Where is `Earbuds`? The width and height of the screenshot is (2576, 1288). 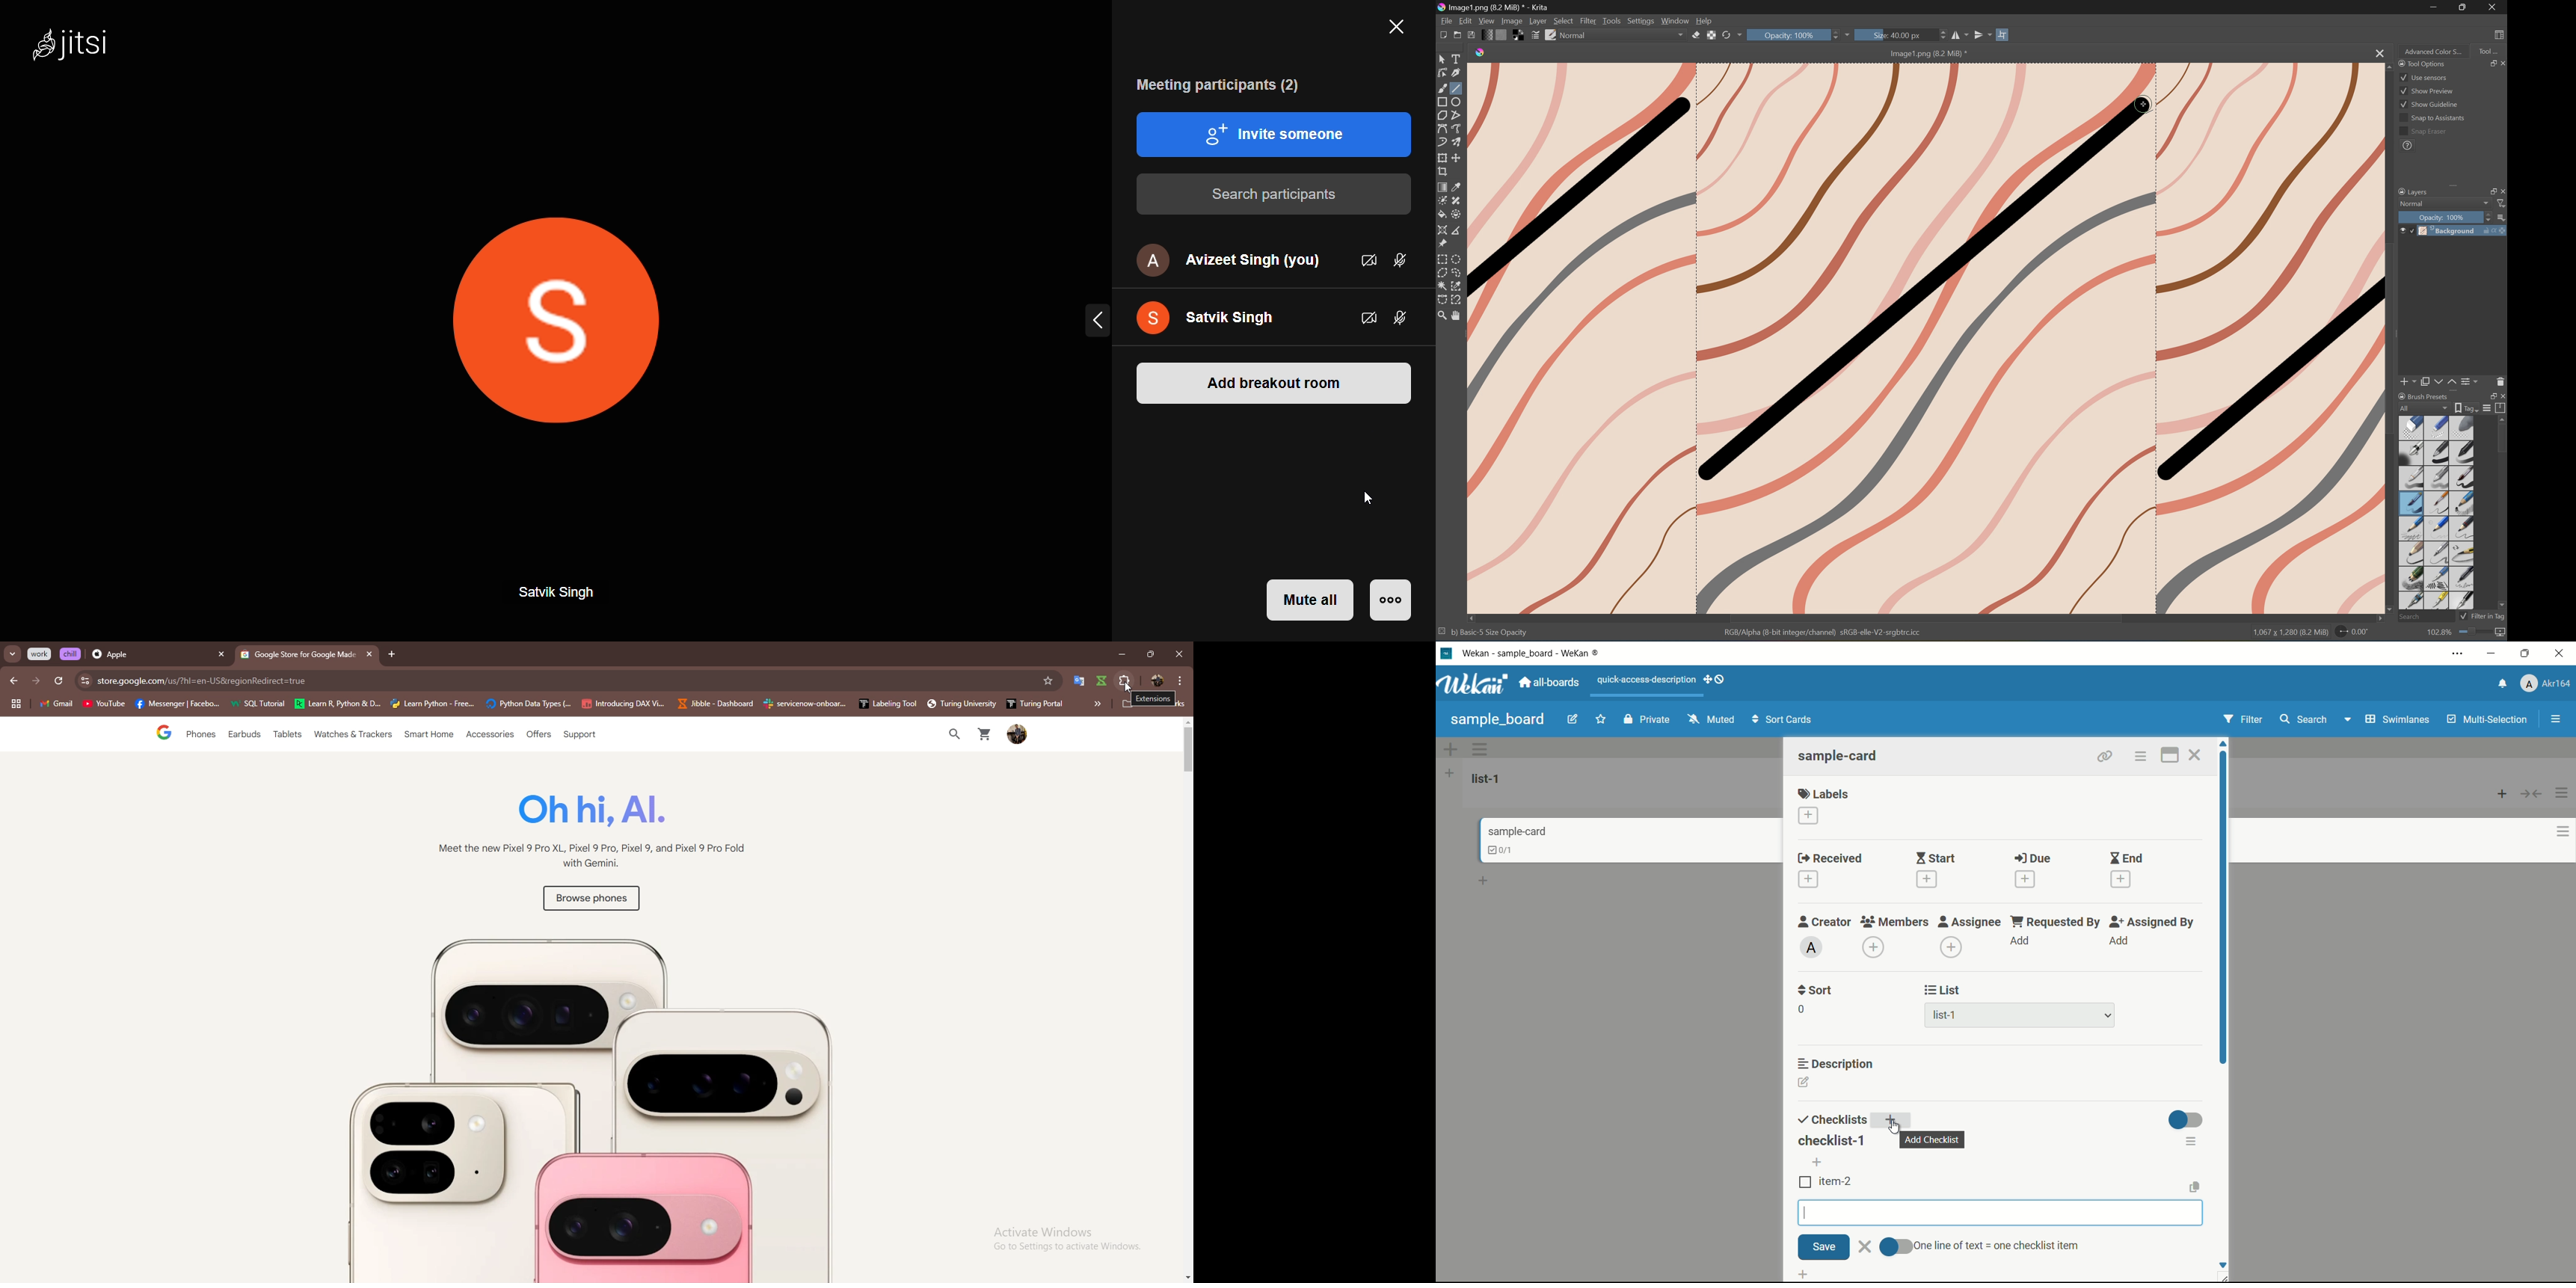
Earbuds is located at coordinates (246, 737).